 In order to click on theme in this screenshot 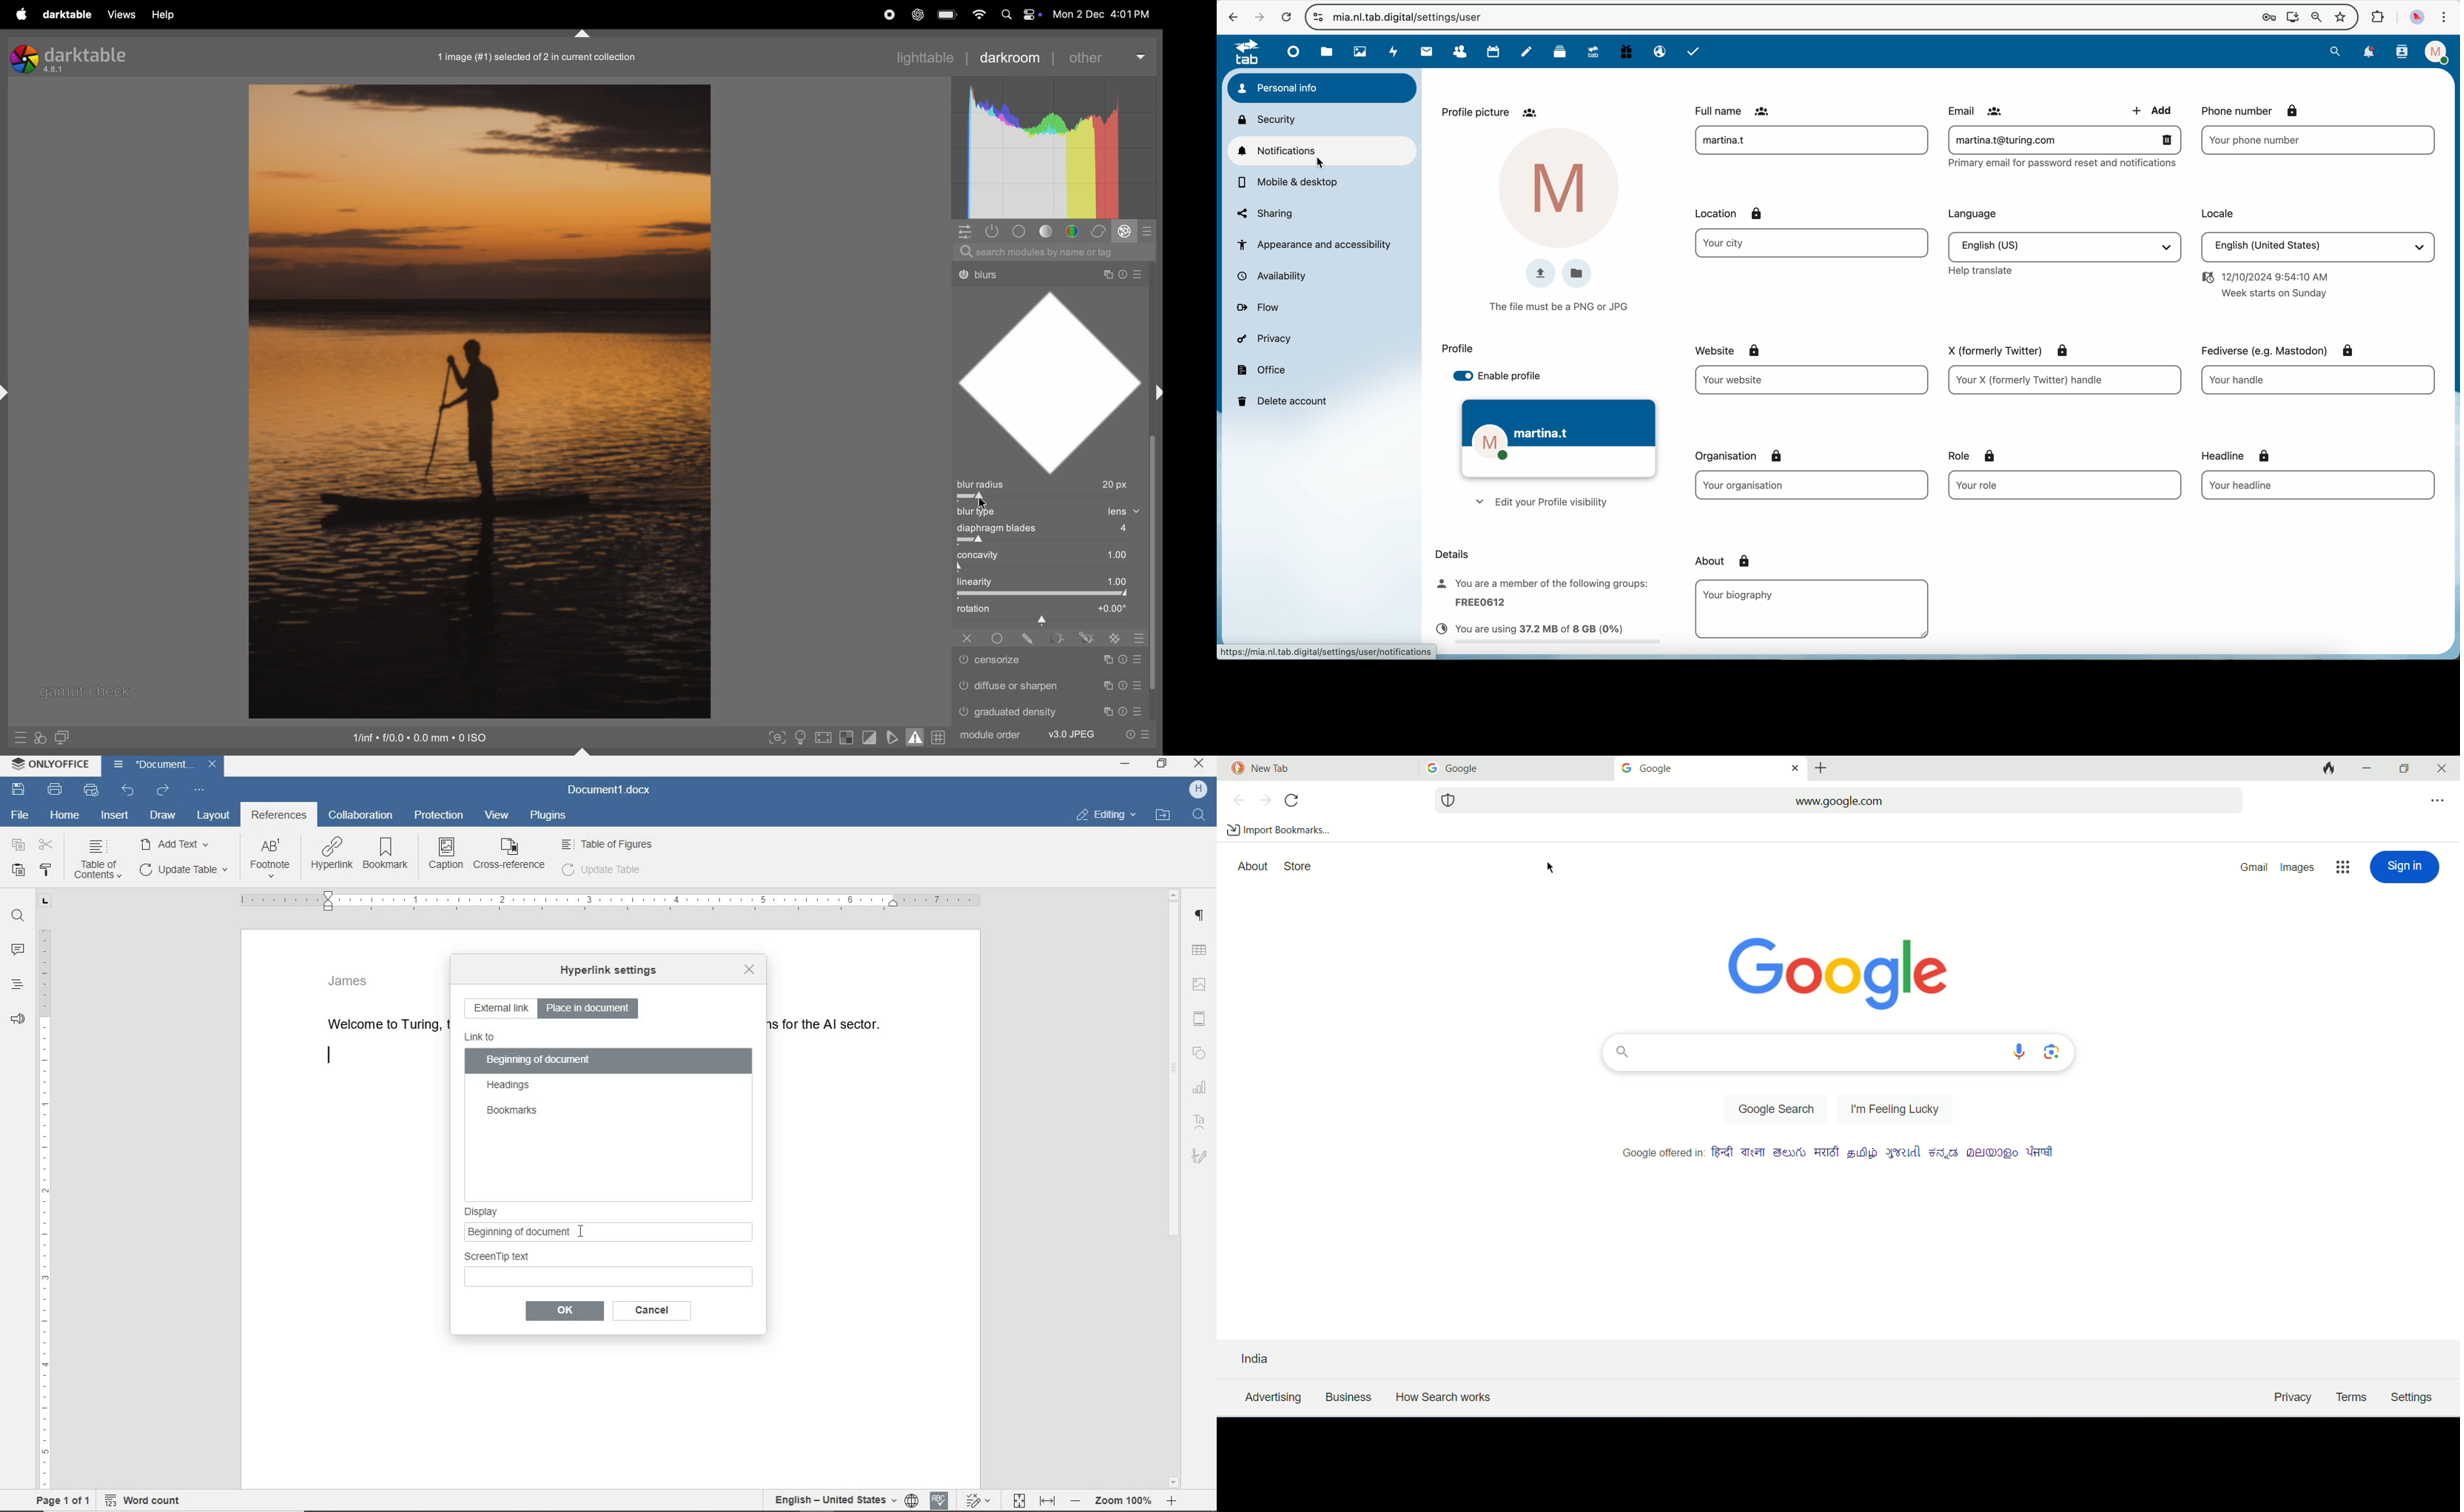, I will do `click(1558, 438)`.